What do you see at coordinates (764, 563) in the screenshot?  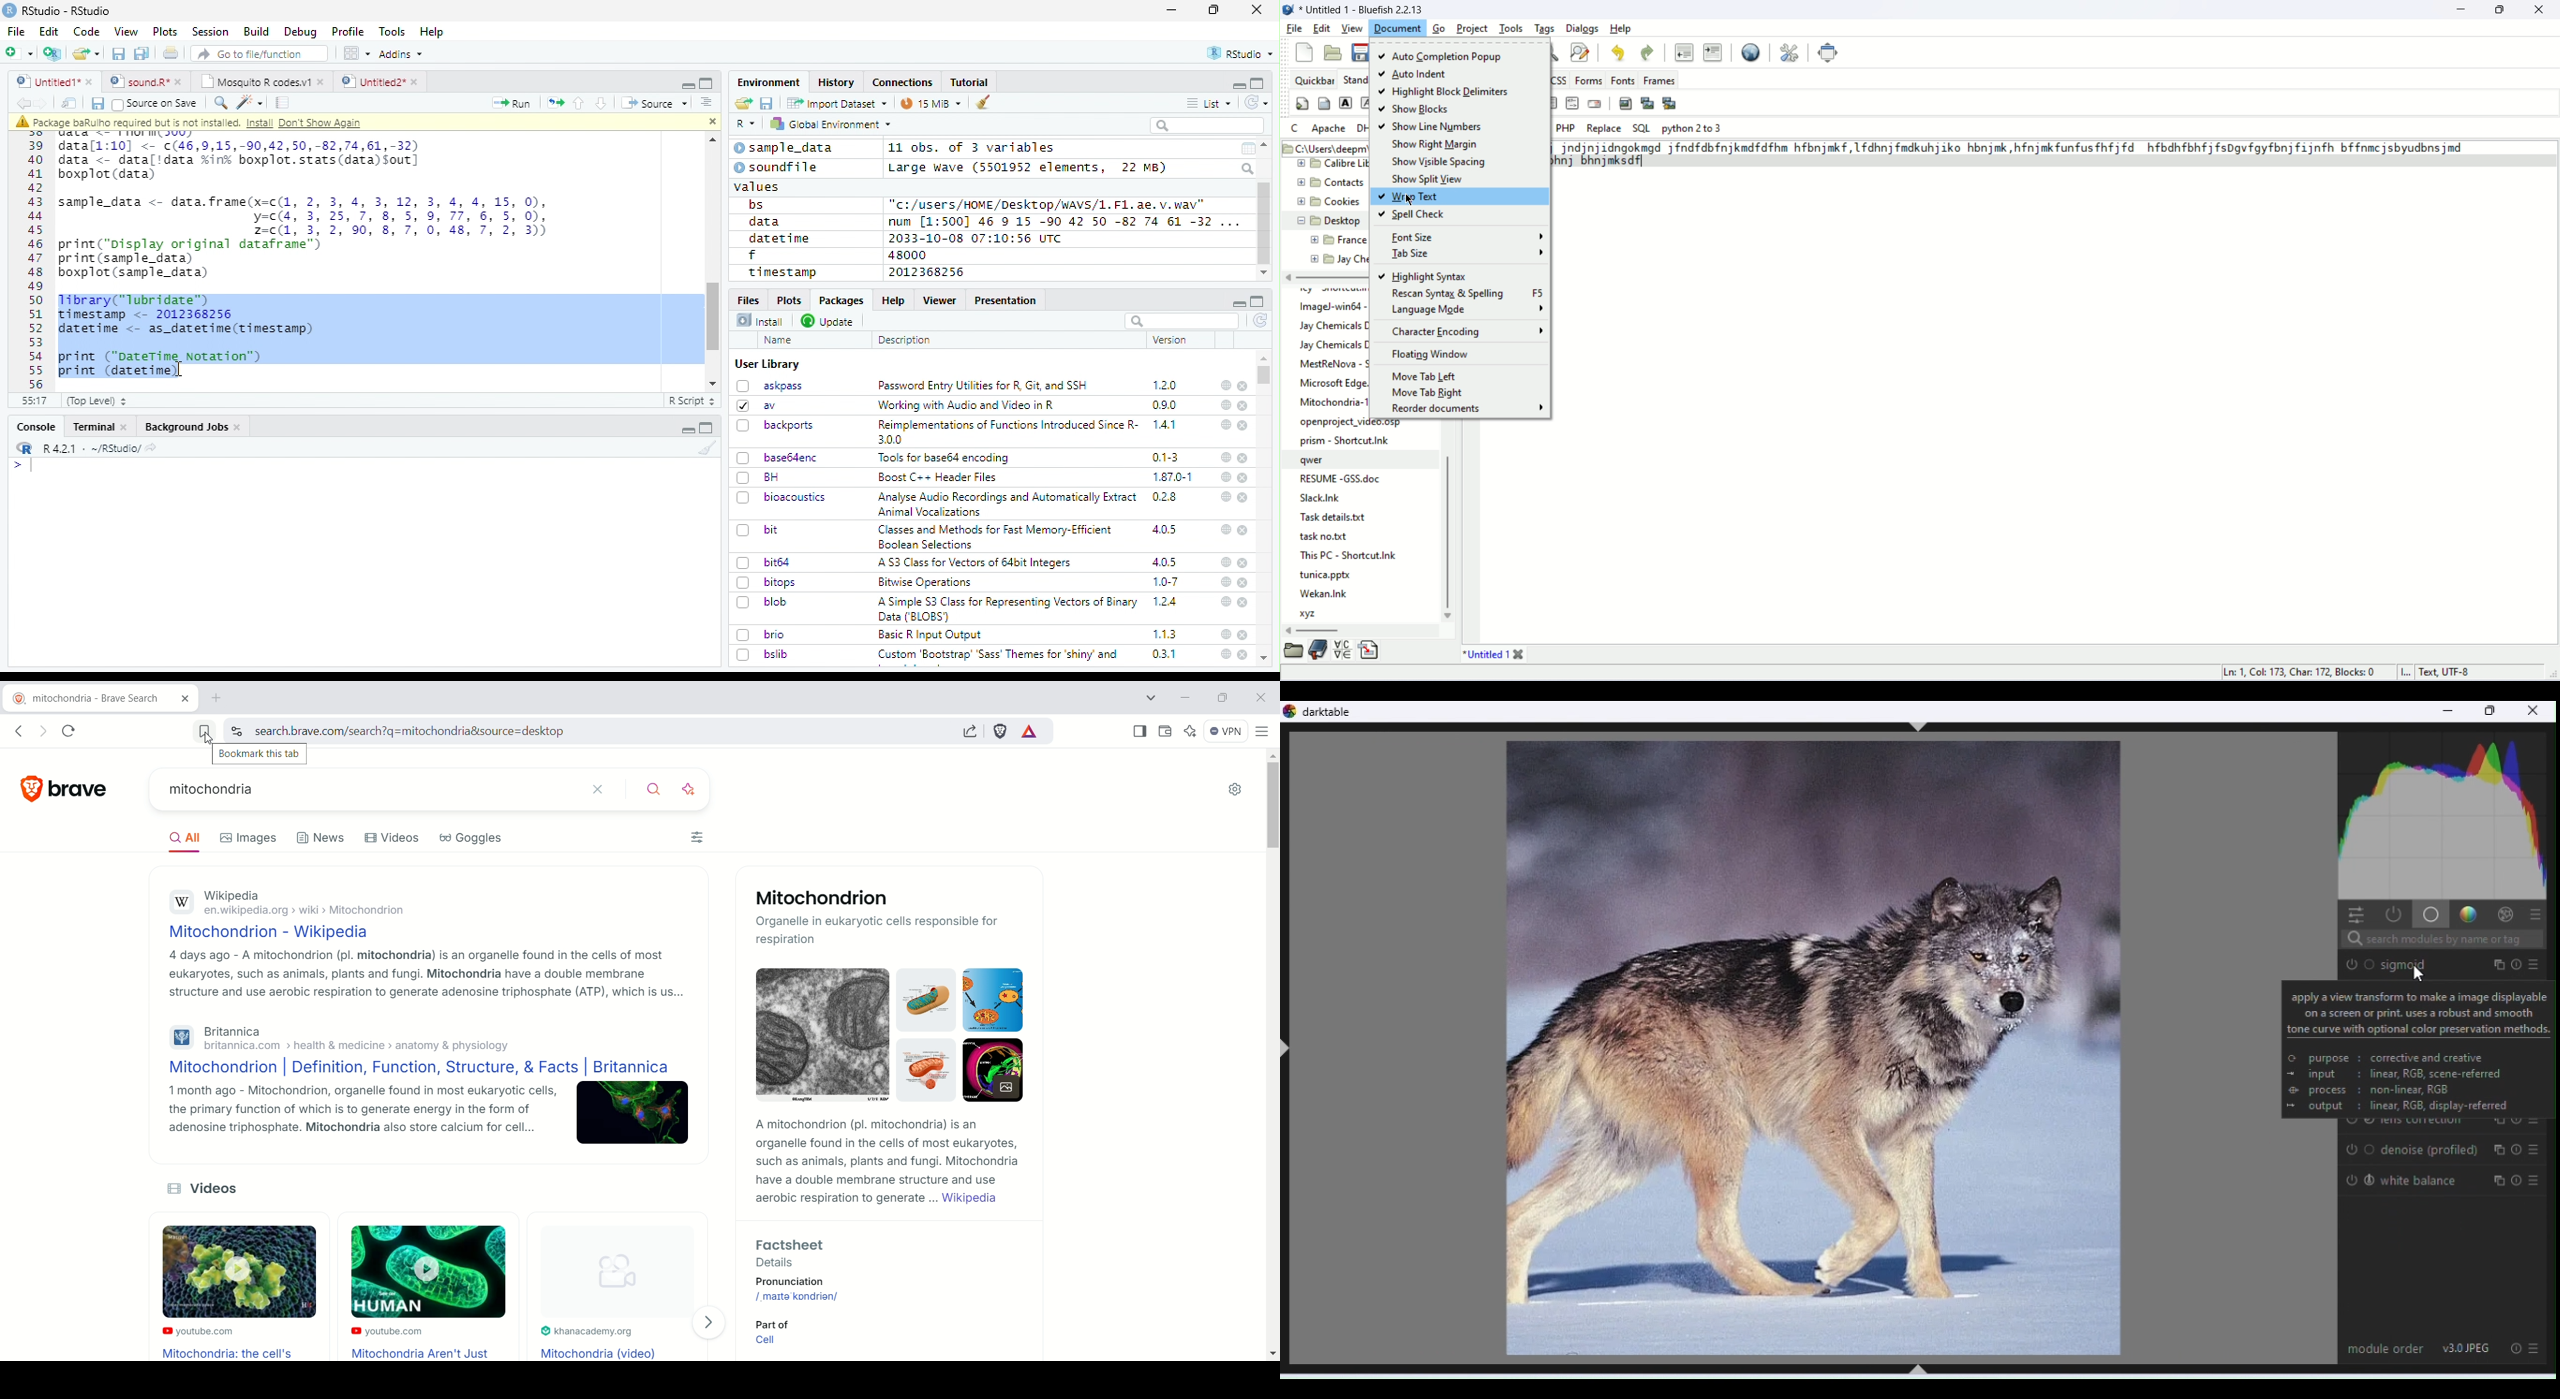 I see `bit64` at bounding box center [764, 563].